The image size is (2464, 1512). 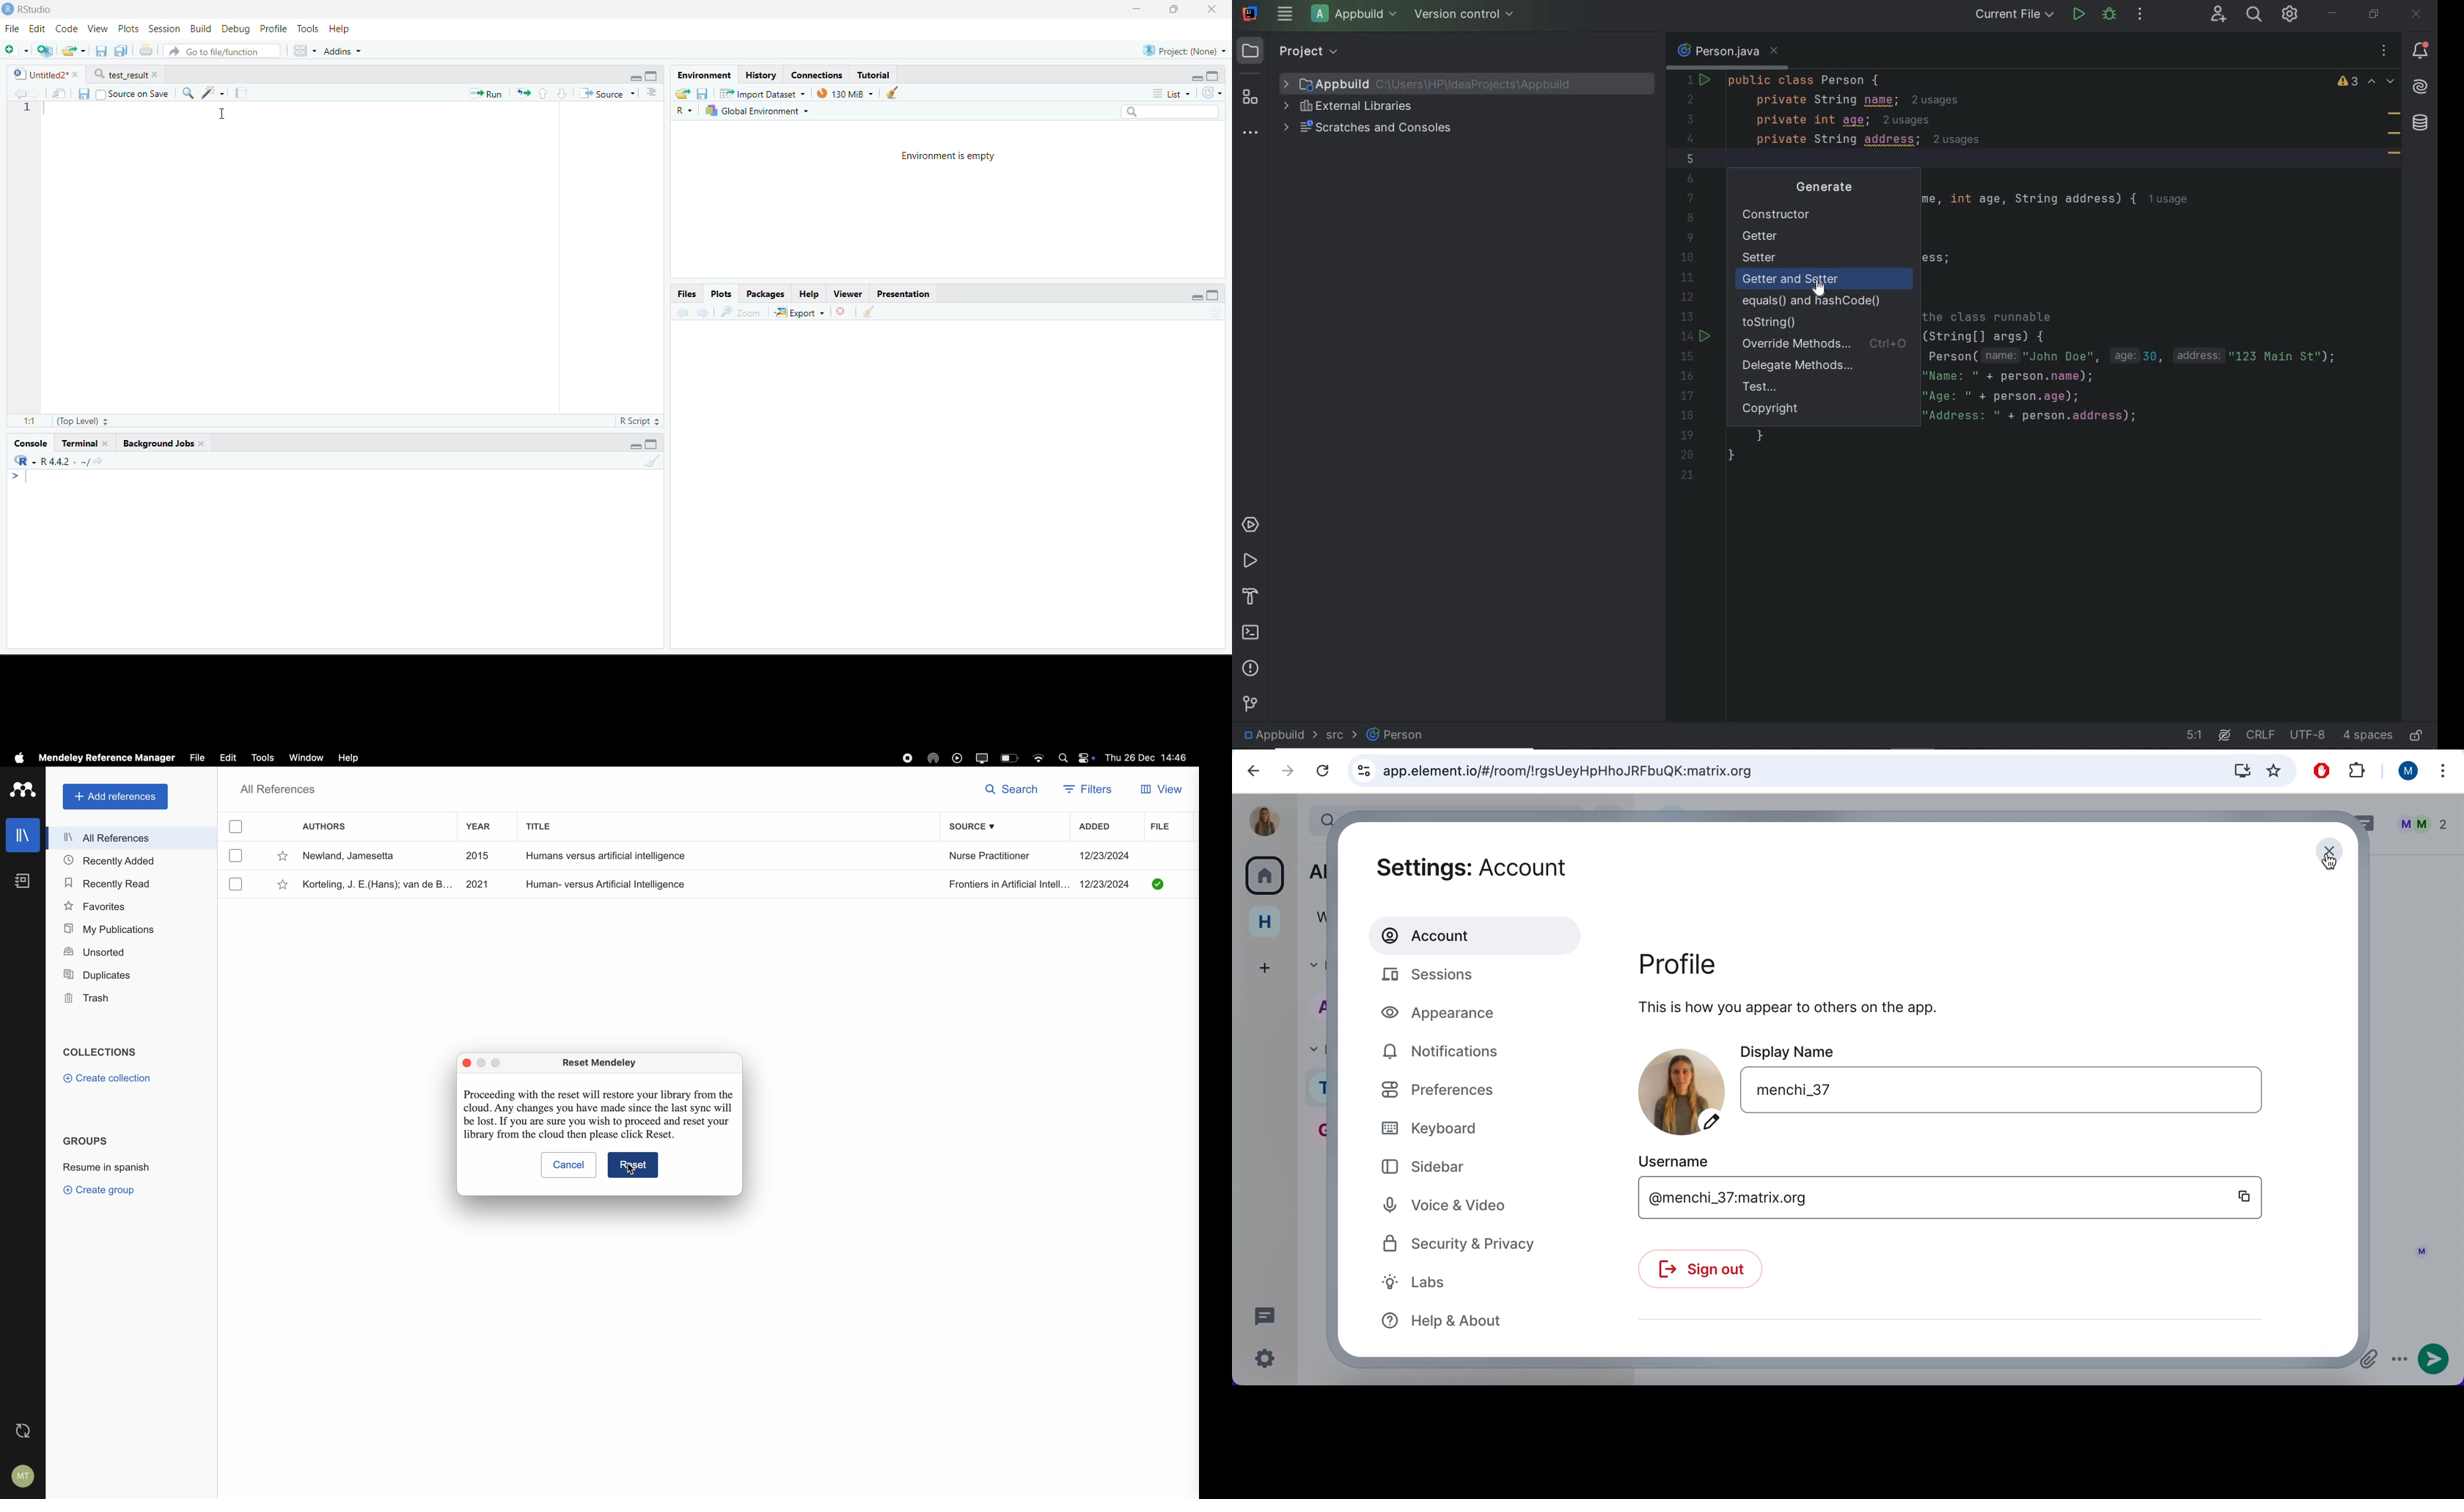 I want to click on favorite, so click(x=285, y=856).